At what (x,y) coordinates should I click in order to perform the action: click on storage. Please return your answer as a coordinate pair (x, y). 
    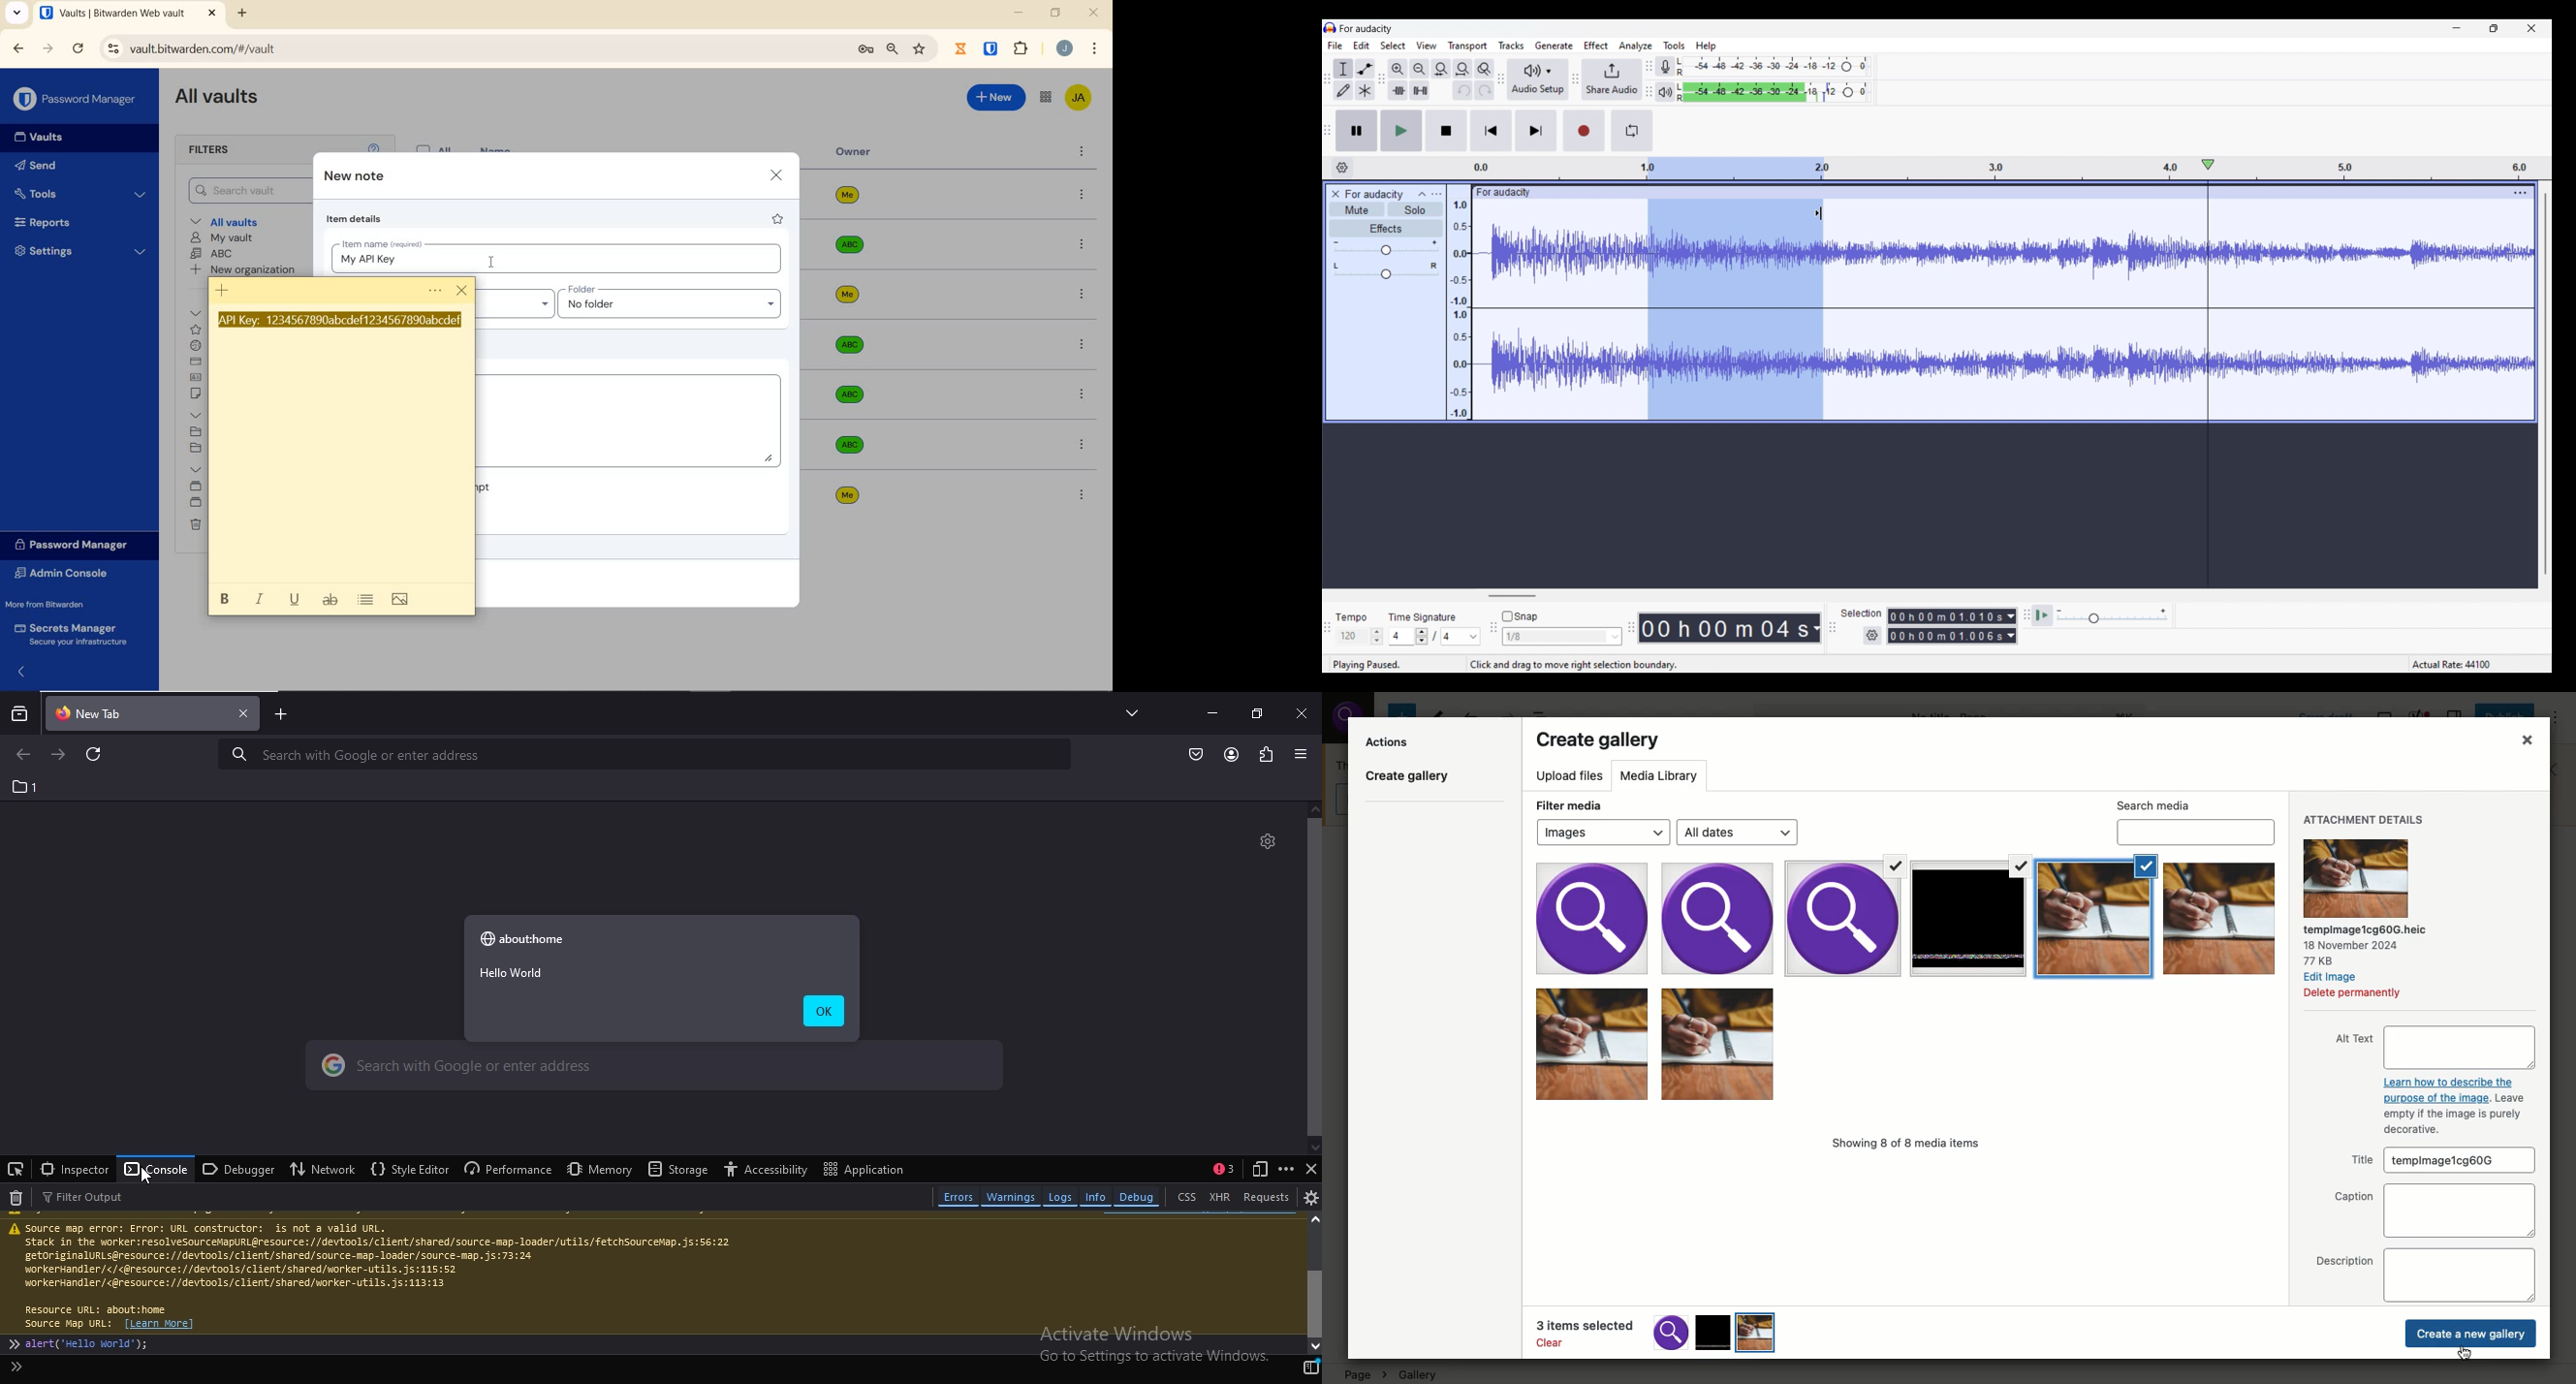
    Looking at the image, I should click on (679, 1170).